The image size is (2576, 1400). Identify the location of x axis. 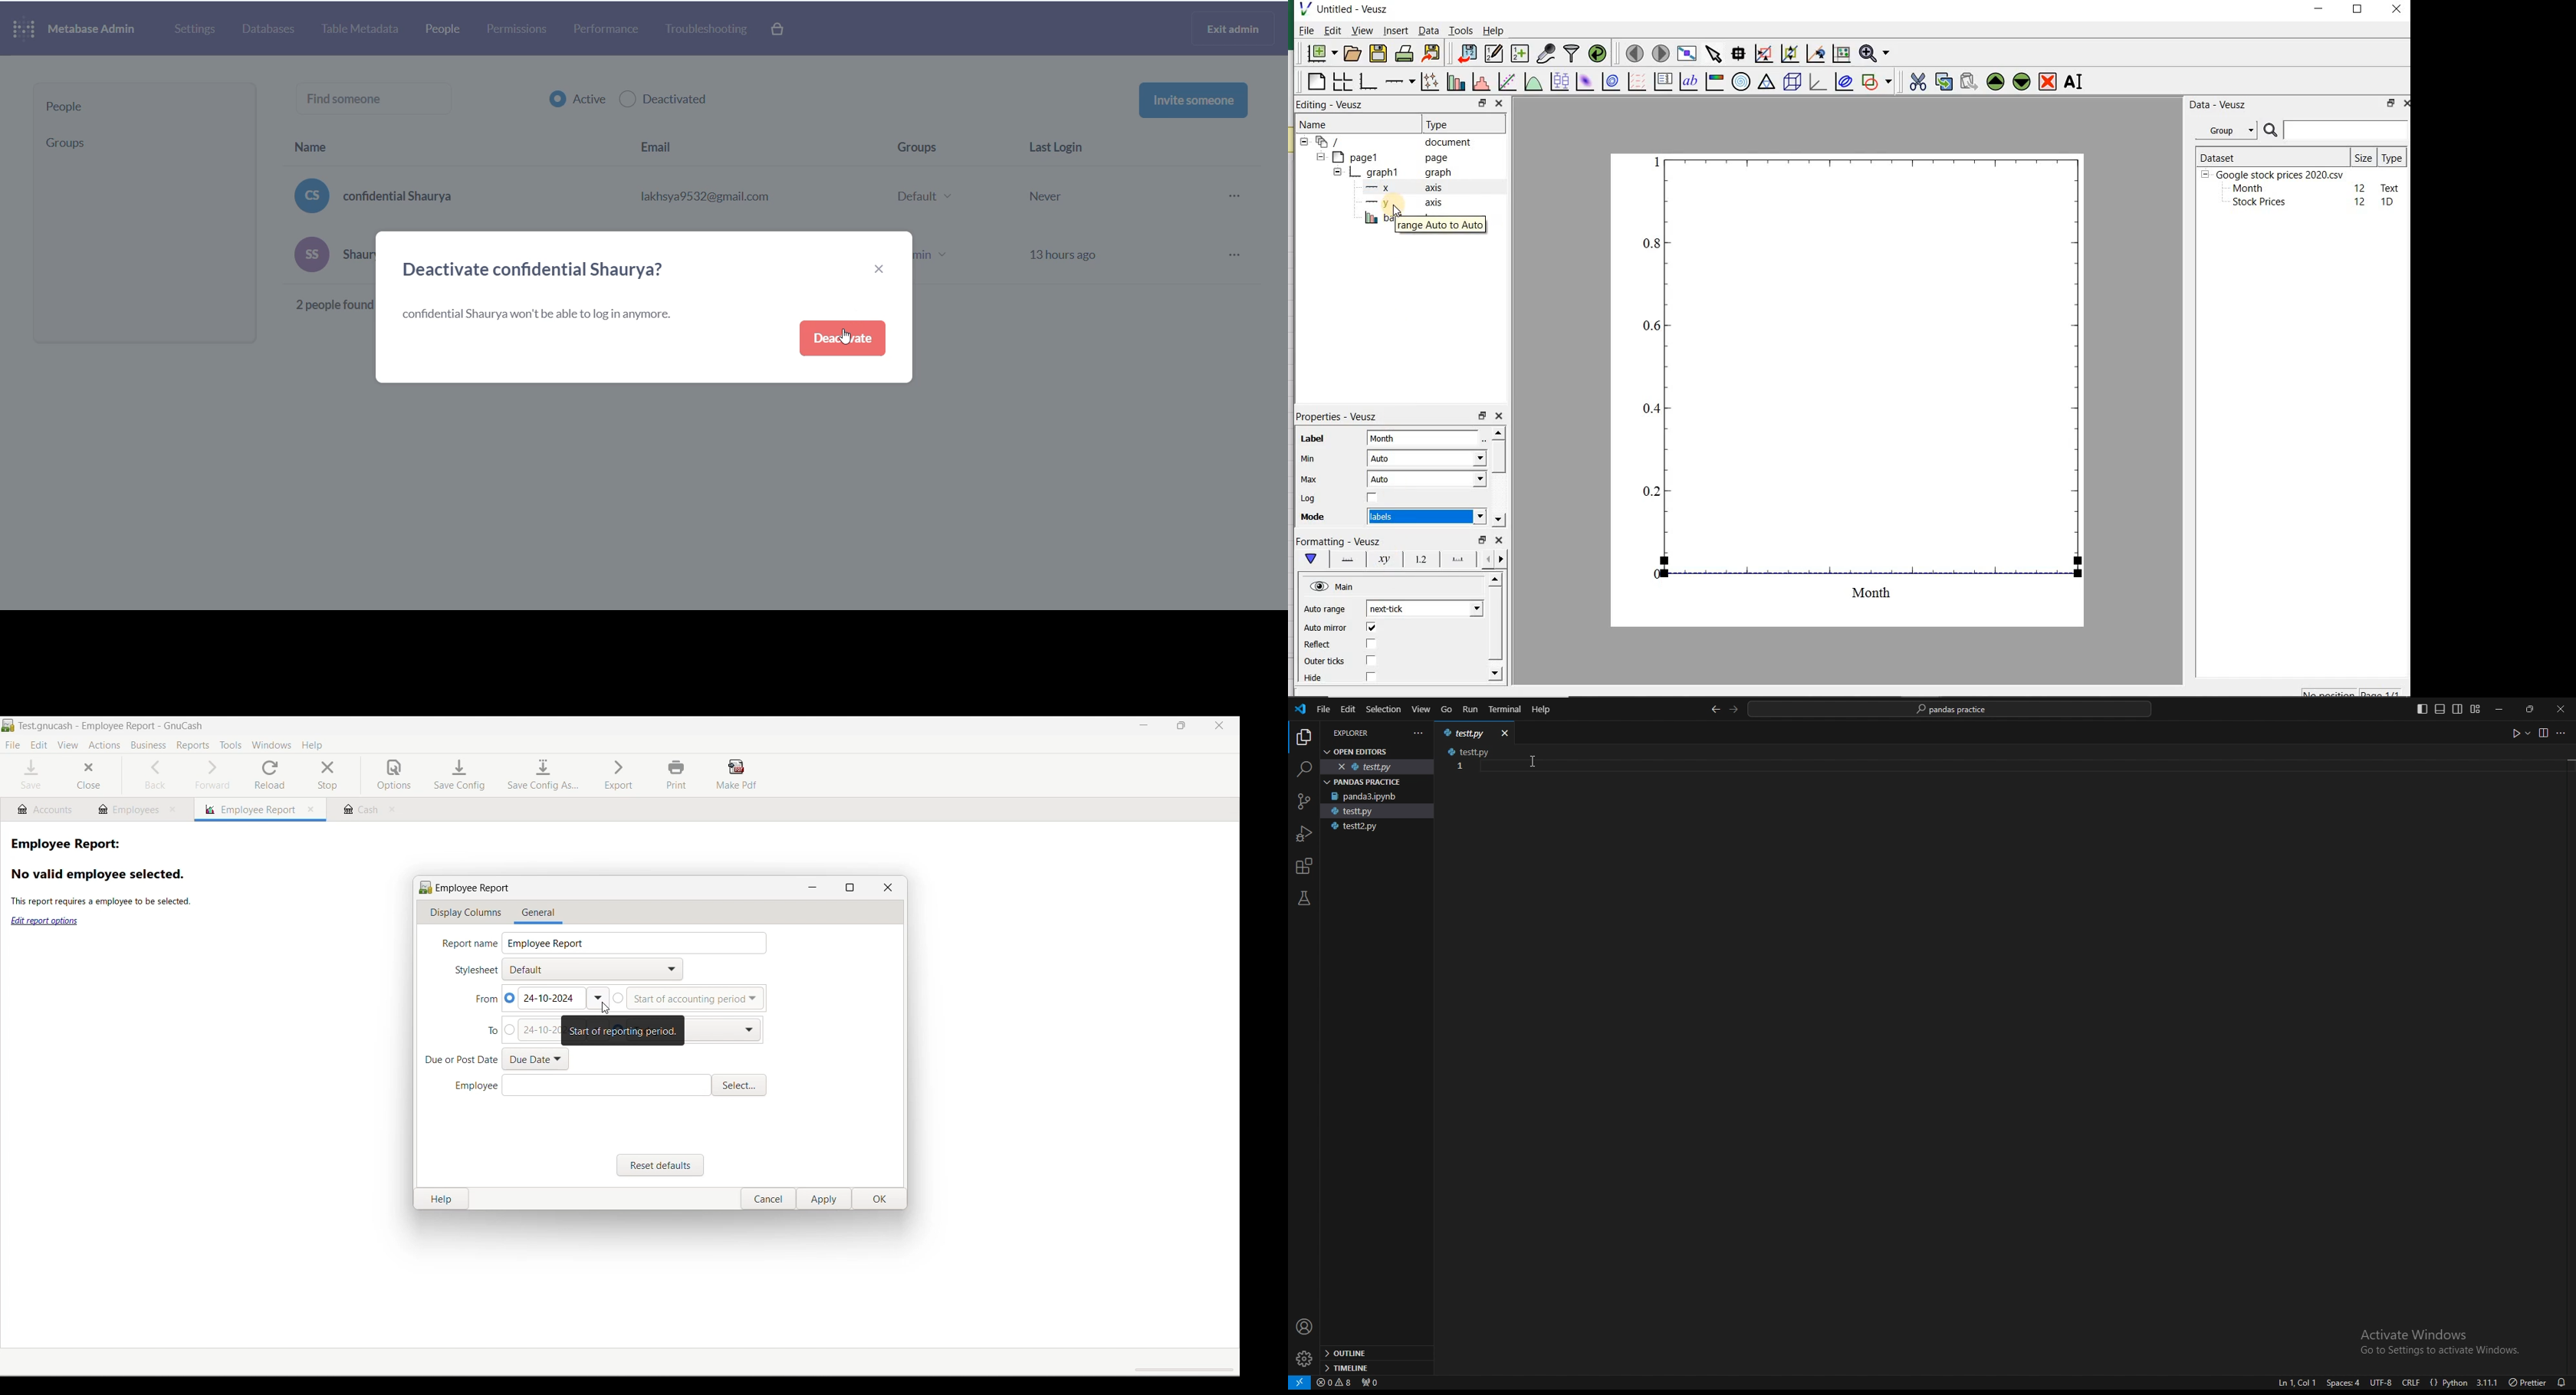
(1398, 188).